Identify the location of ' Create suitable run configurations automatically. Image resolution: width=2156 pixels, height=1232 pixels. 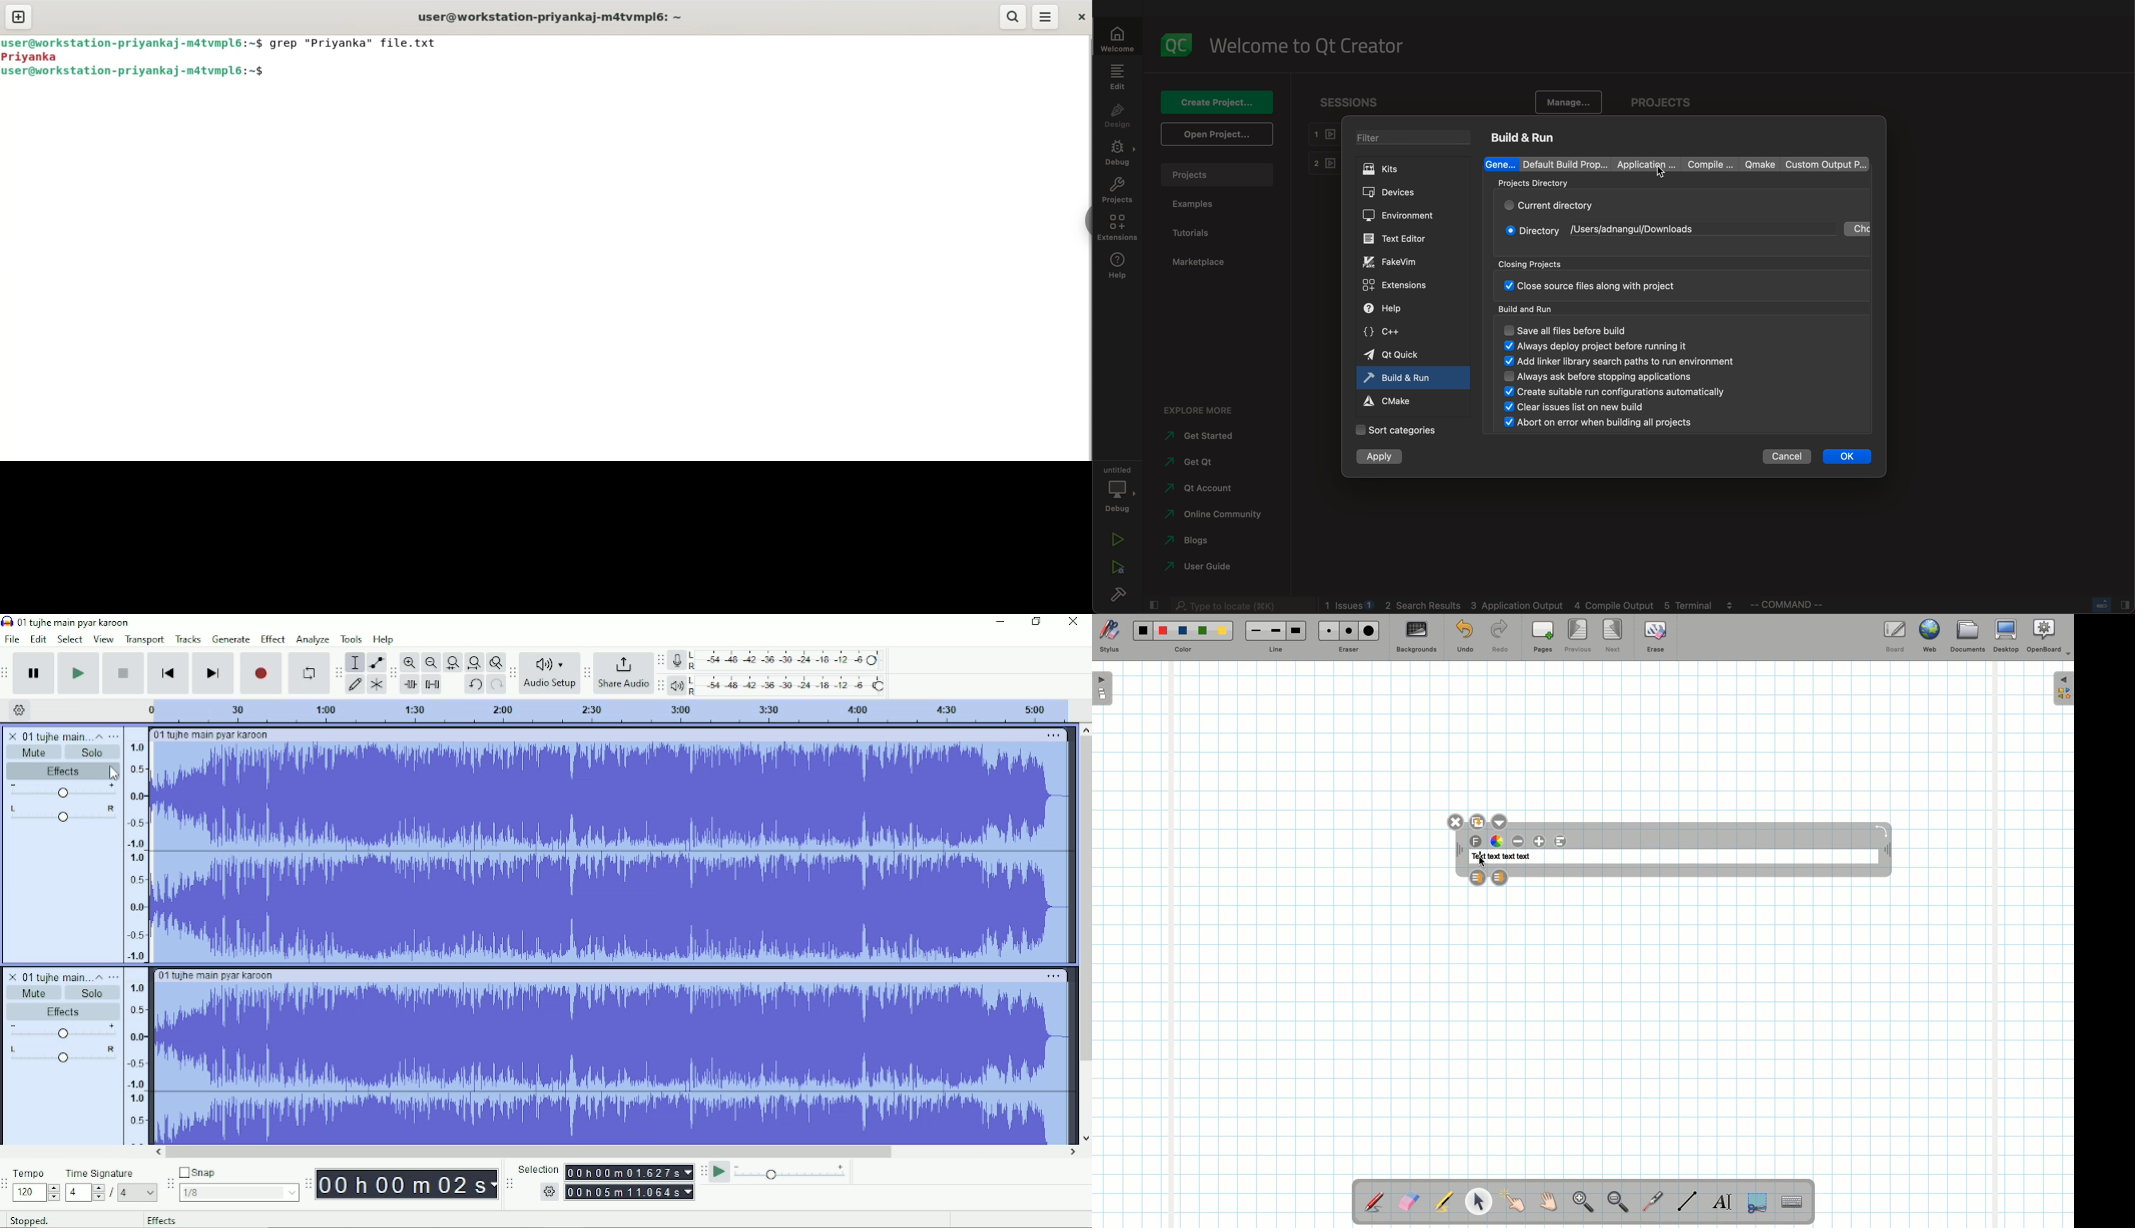
(1619, 391).